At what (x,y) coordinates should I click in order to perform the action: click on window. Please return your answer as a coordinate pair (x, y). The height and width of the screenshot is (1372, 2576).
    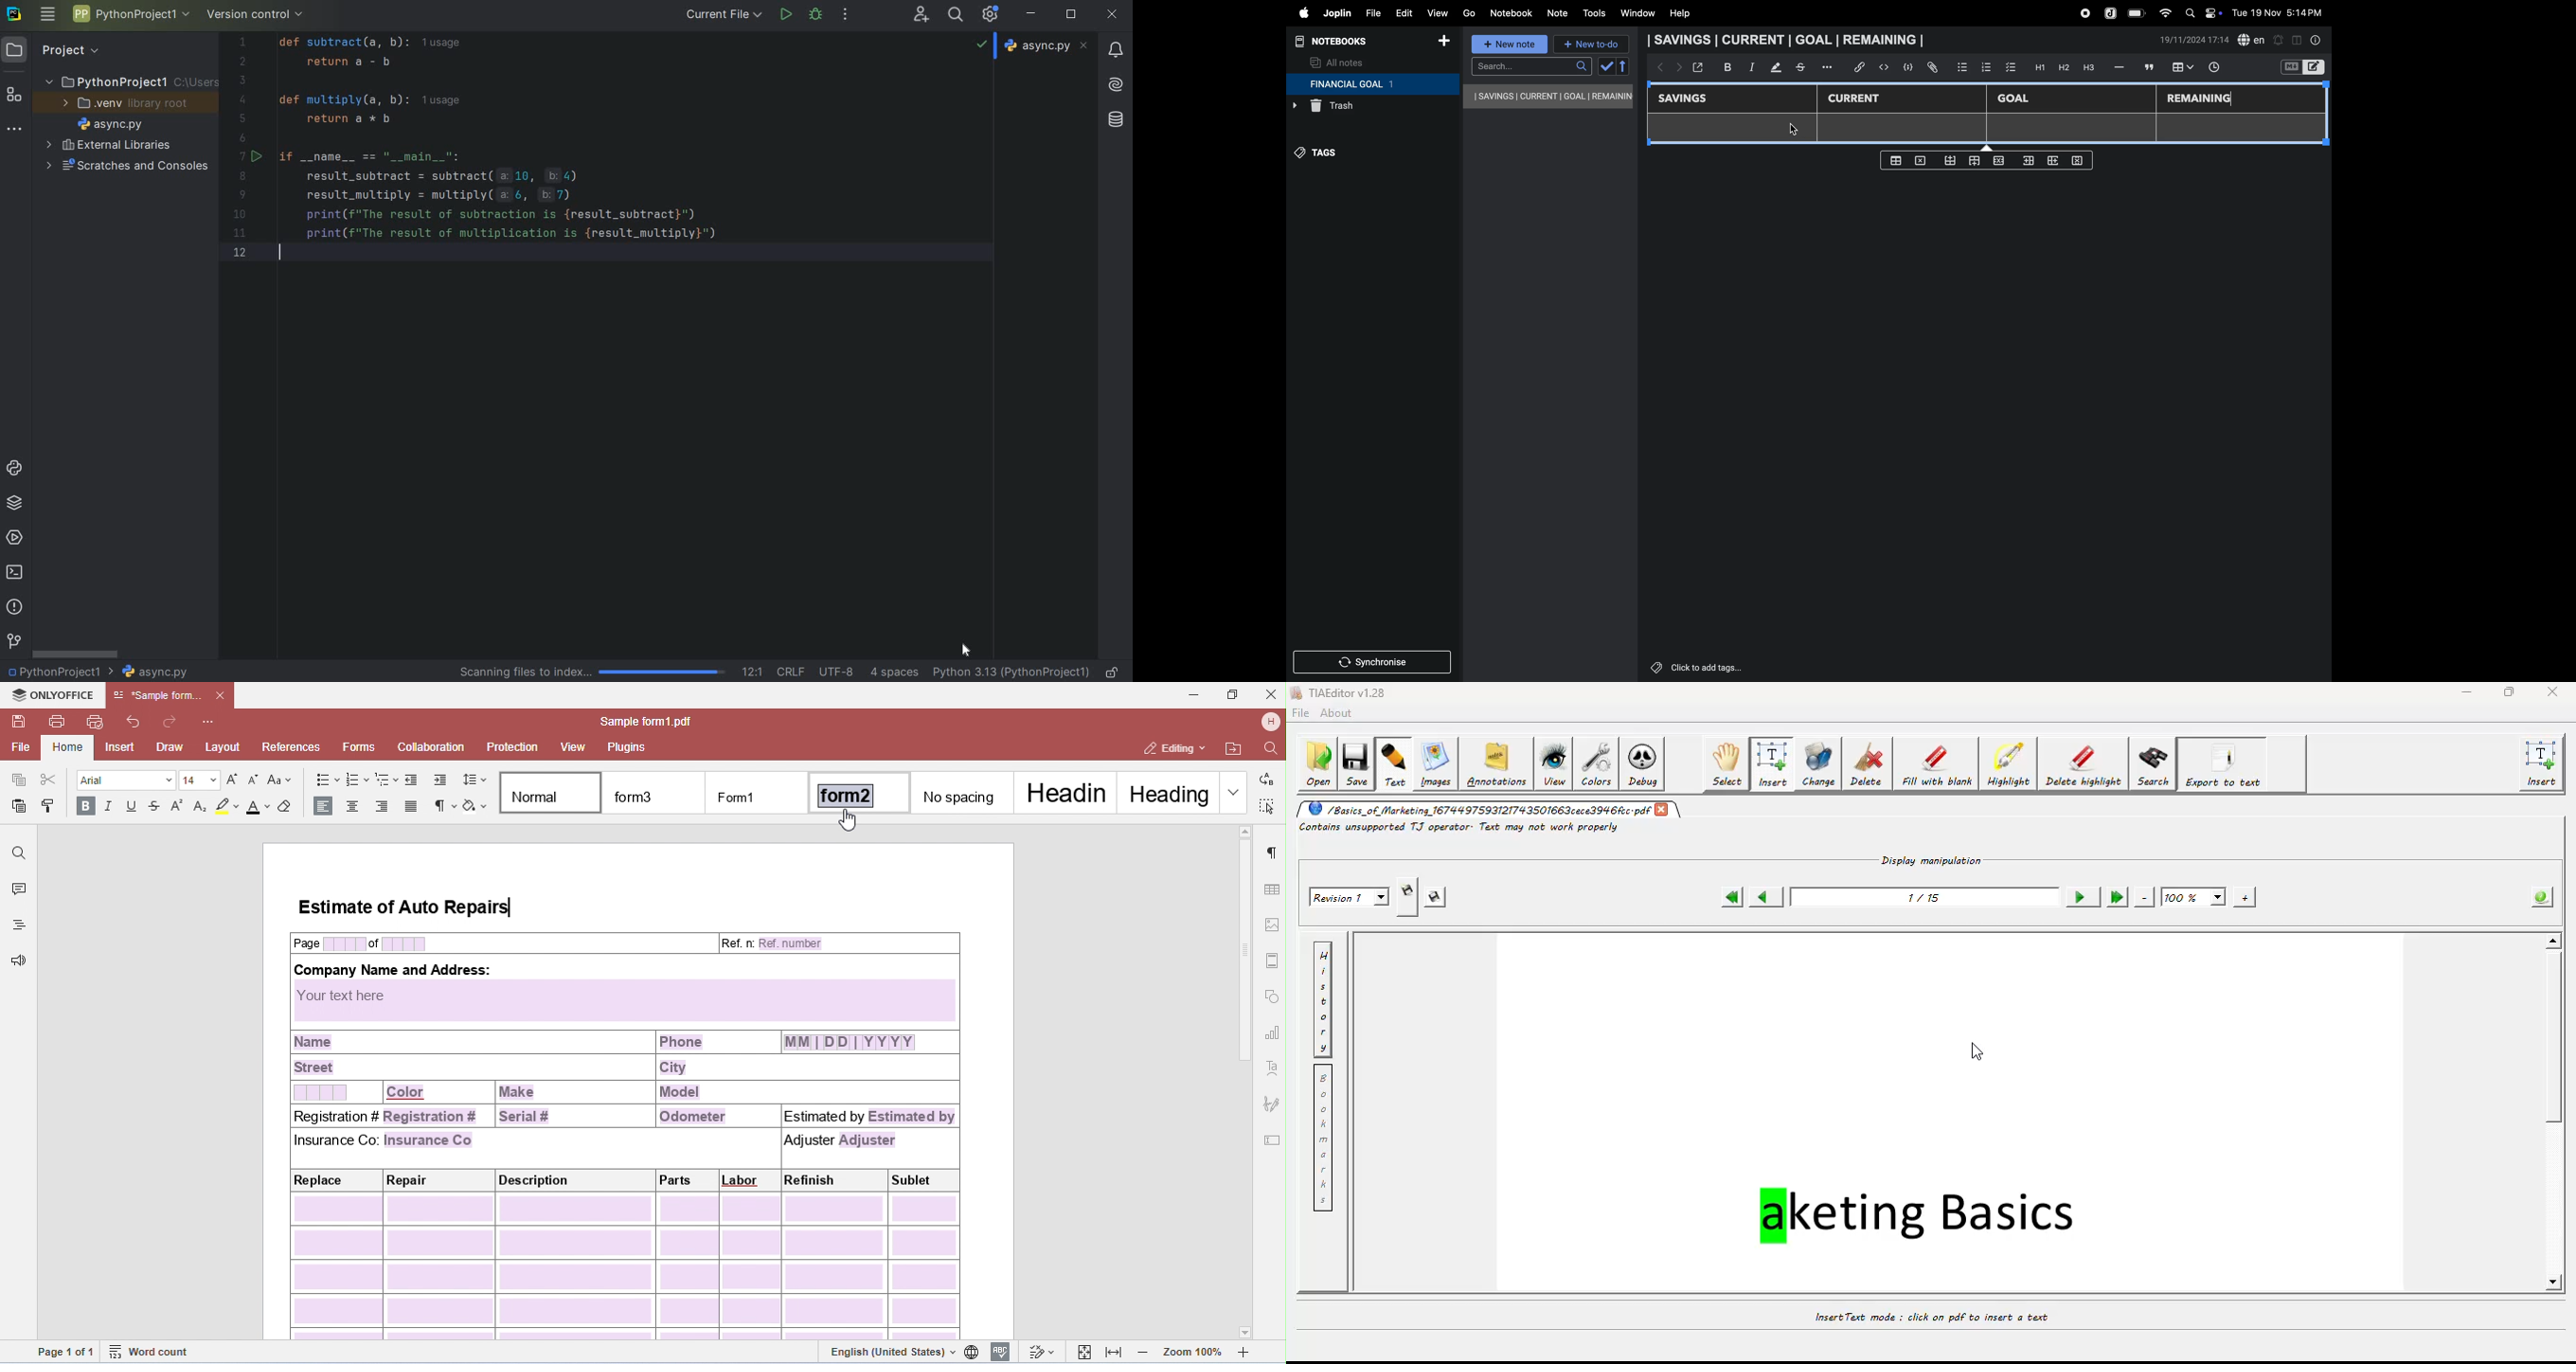
    Looking at the image, I should click on (1637, 14).